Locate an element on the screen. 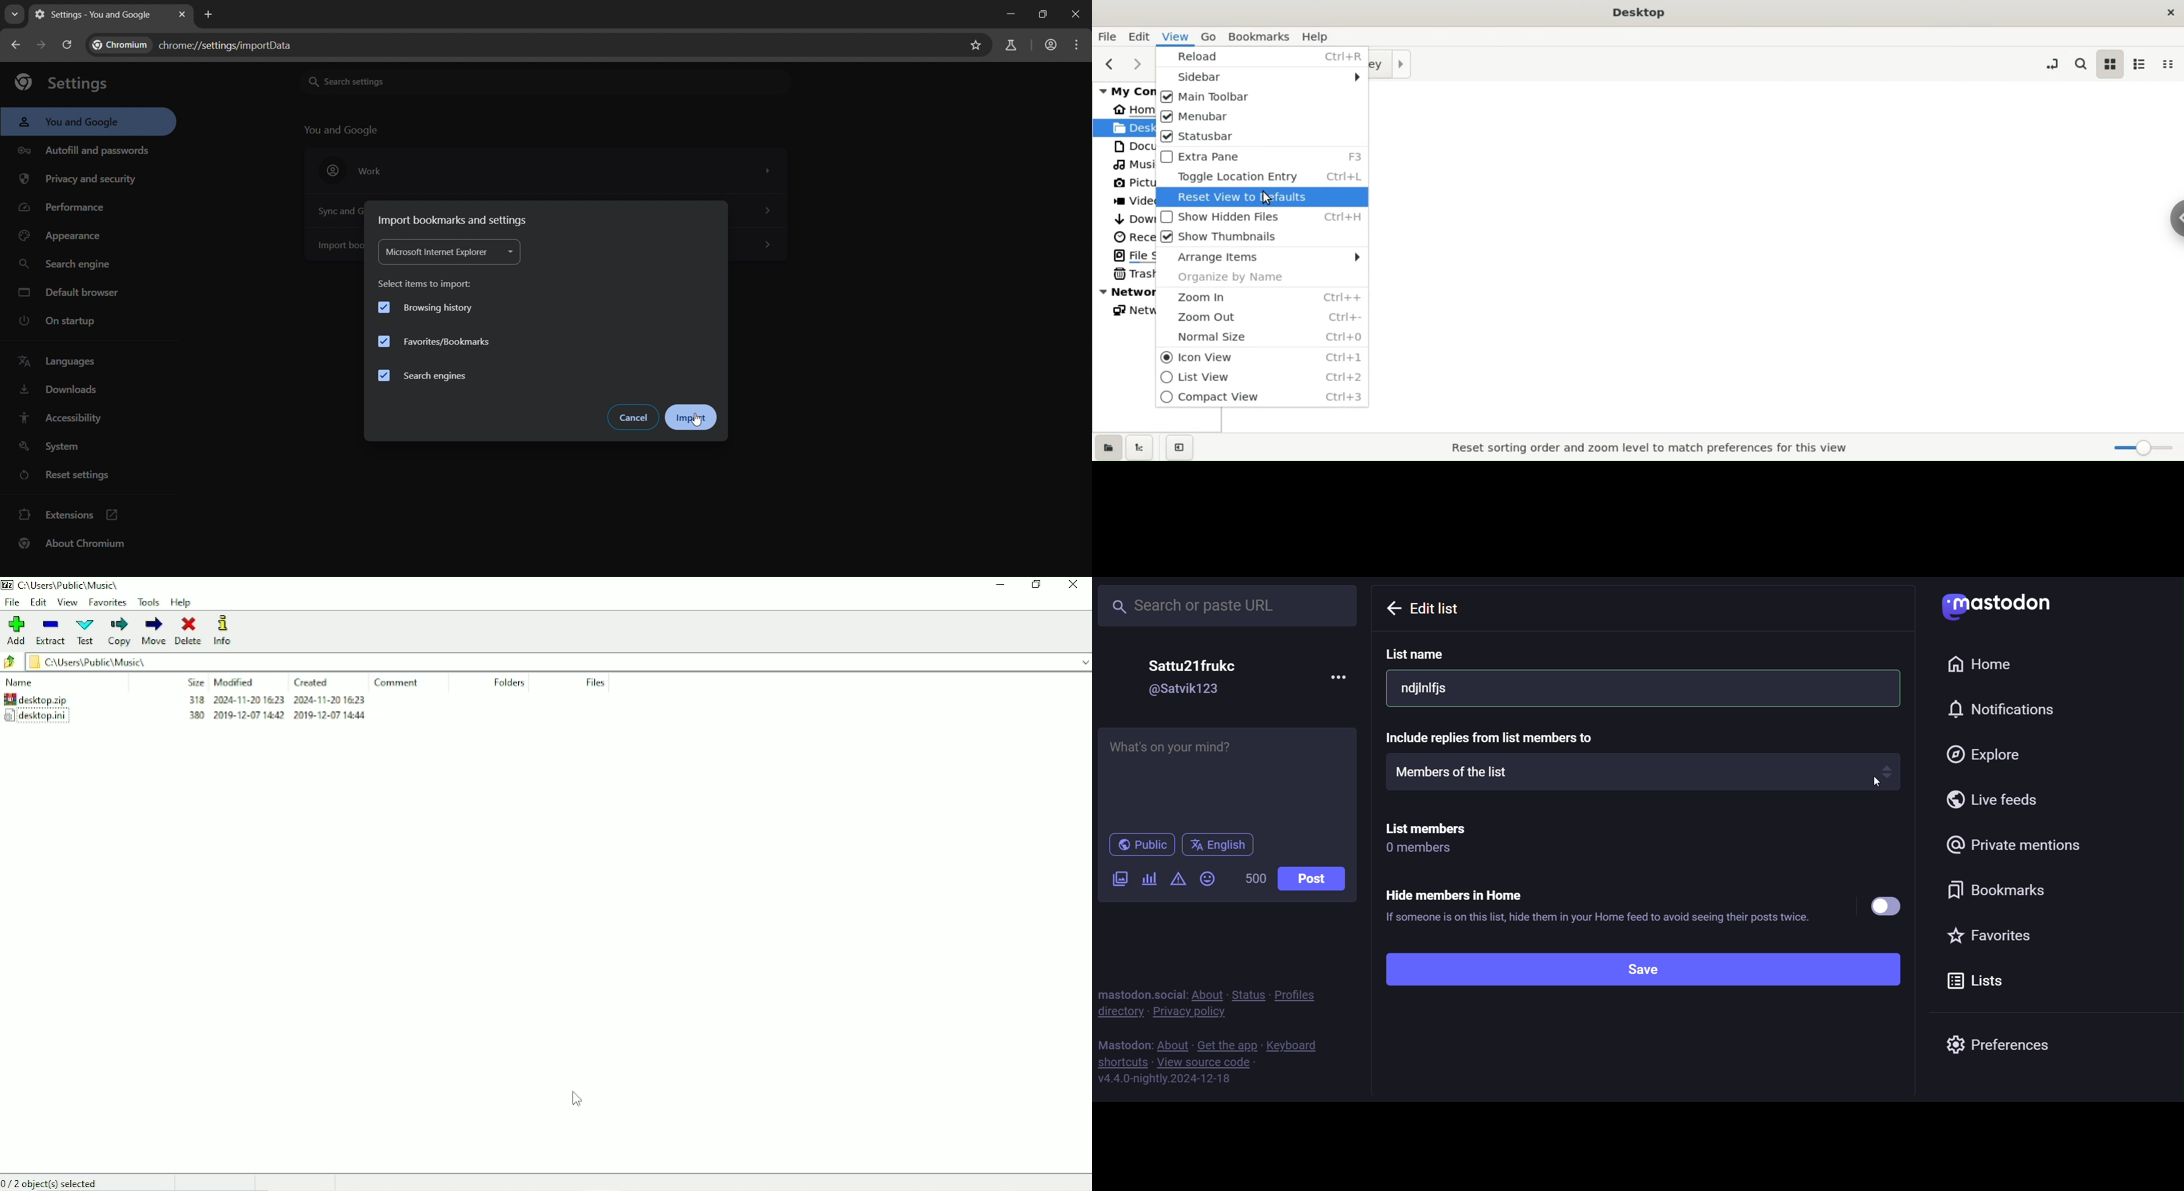 The image size is (2184, 1204). @Satvik123 is located at coordinates (1187, 690).